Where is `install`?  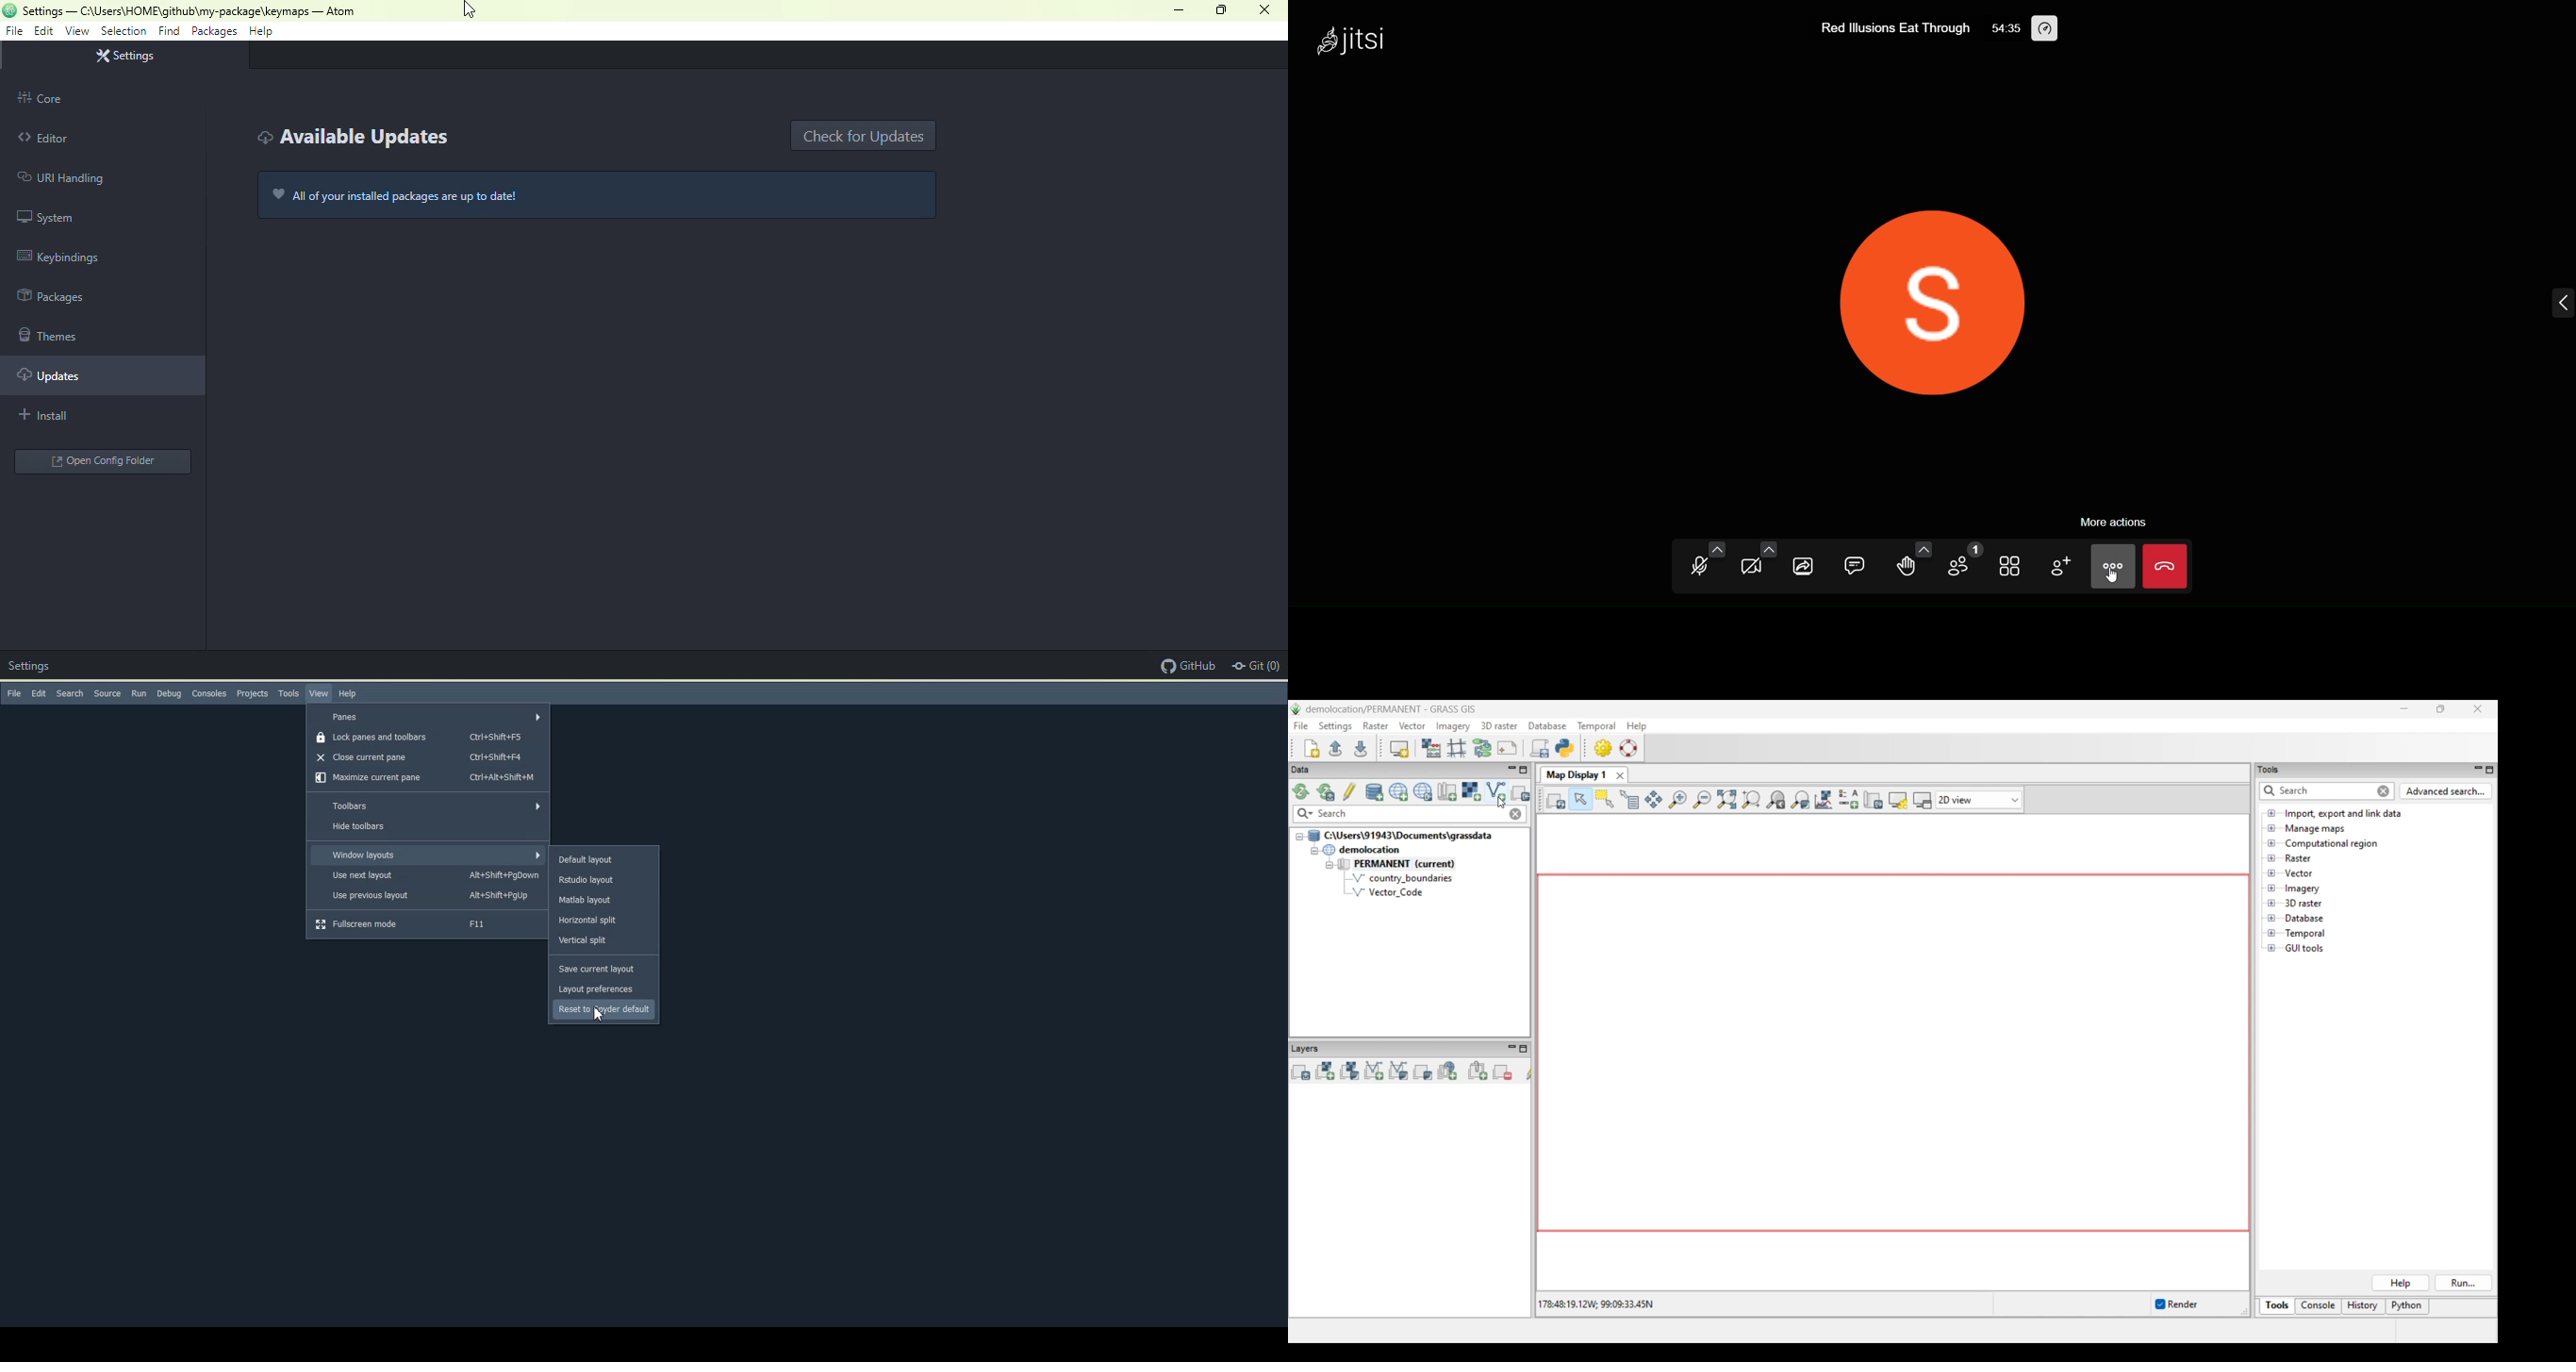 install is located at coordinates (74, 417).